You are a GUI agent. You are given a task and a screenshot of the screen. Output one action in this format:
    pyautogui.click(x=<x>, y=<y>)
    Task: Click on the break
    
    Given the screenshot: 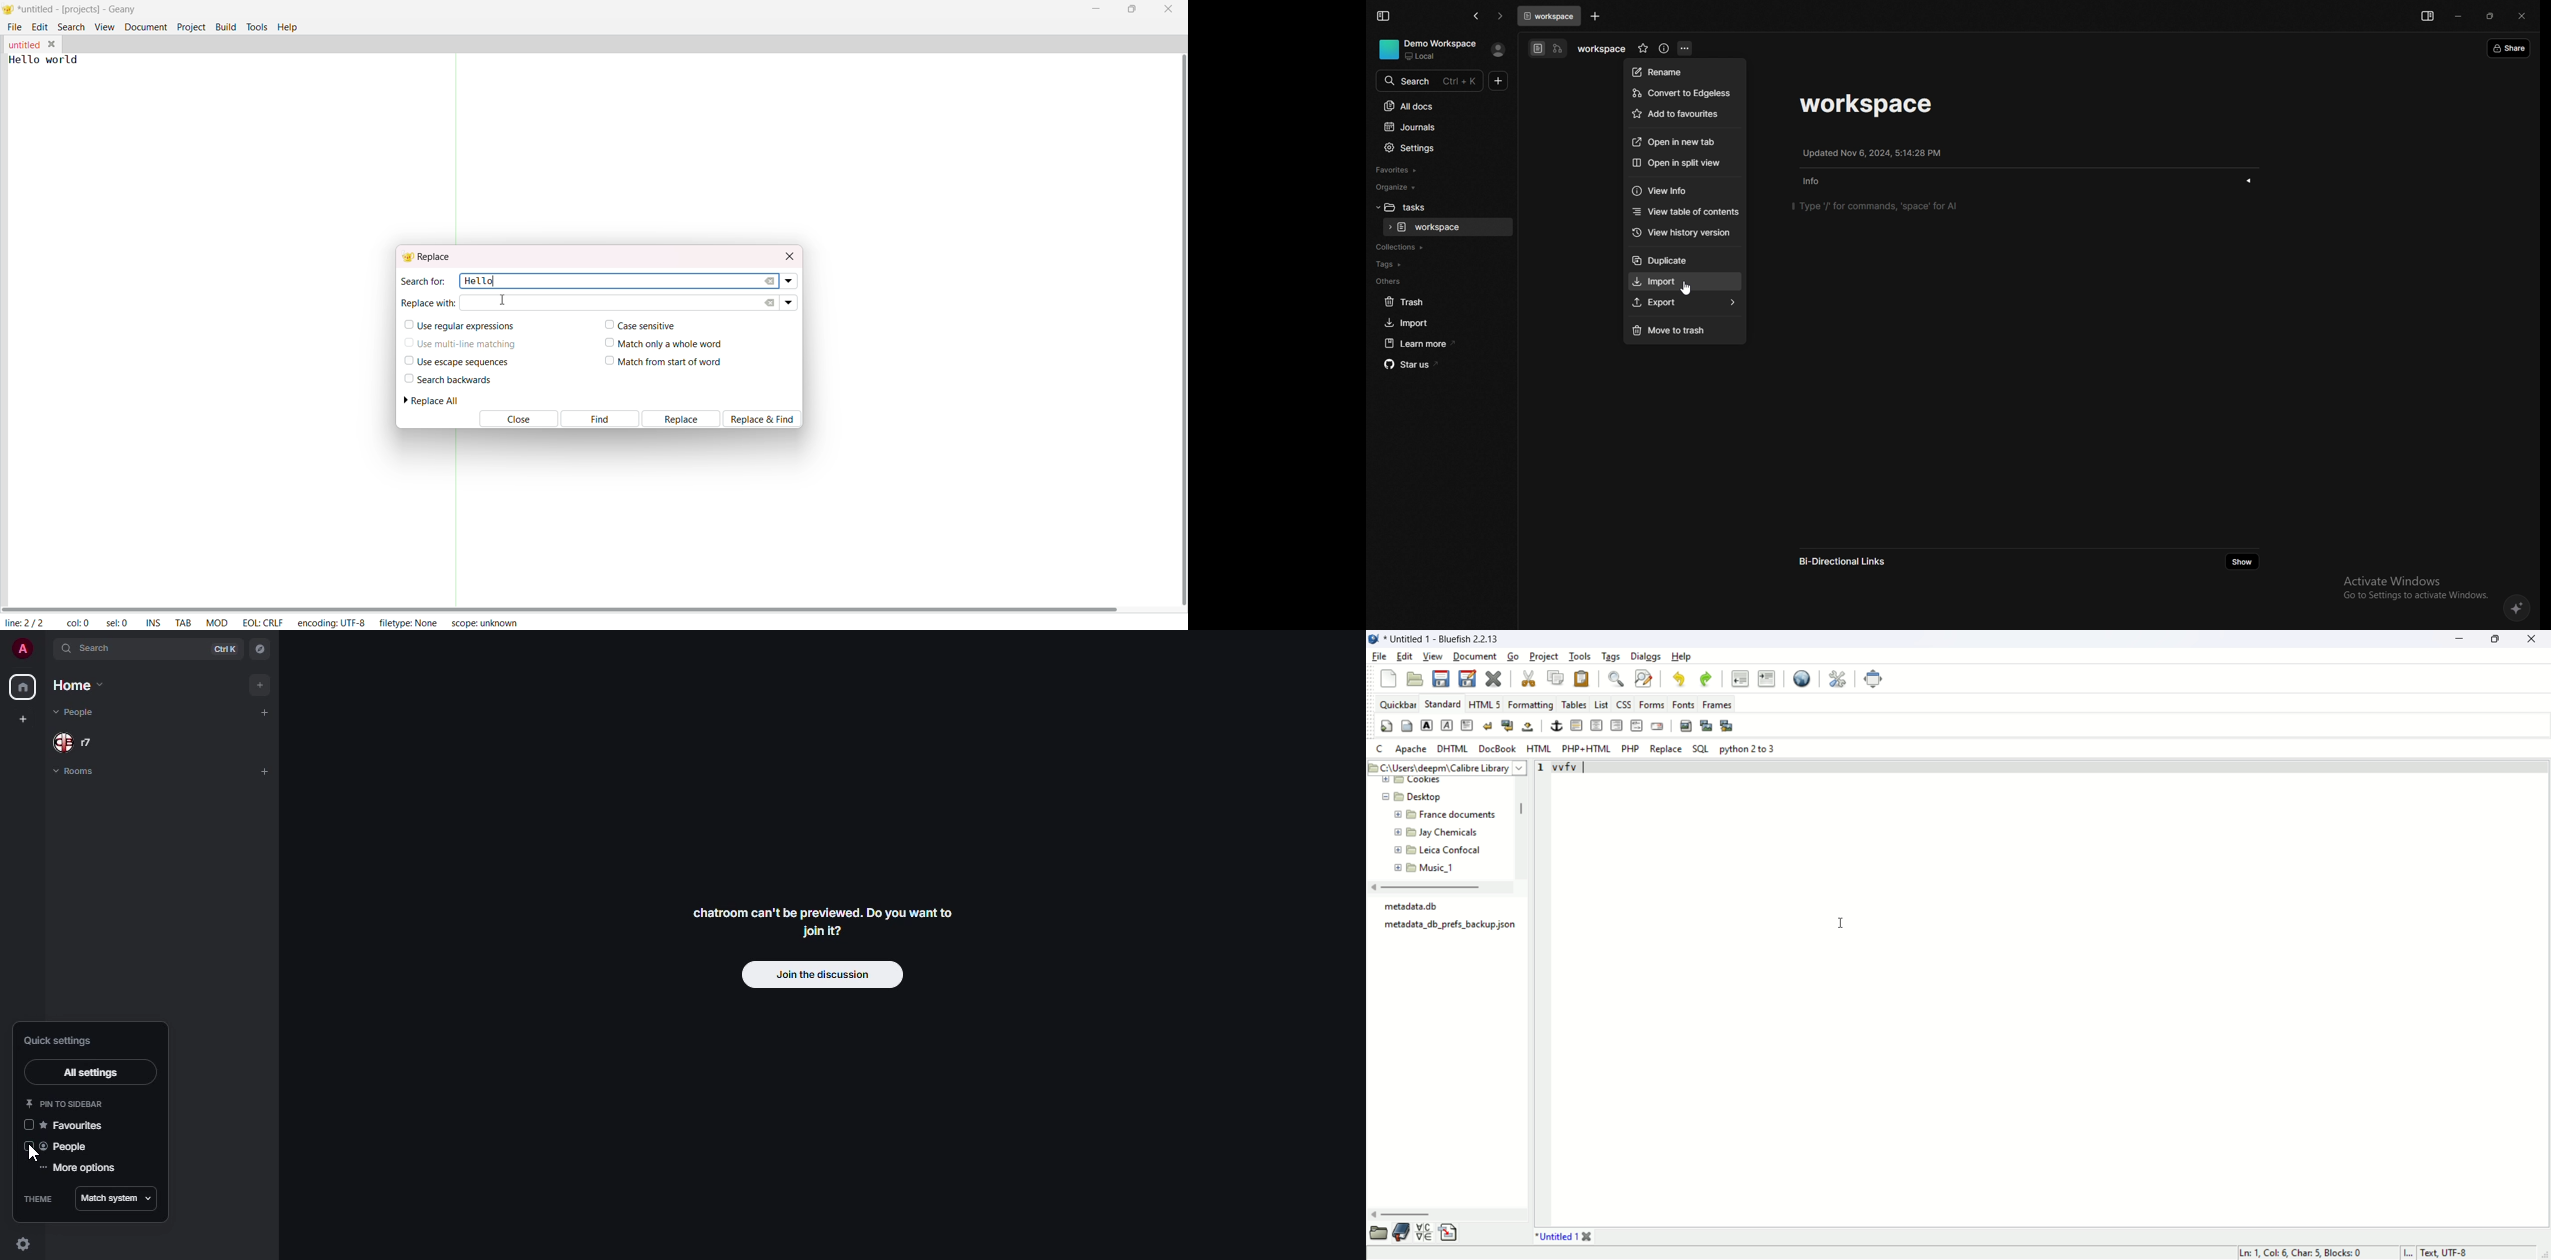 What is the action you would take?
    pyautogui.click(x=1487, y=727)
    